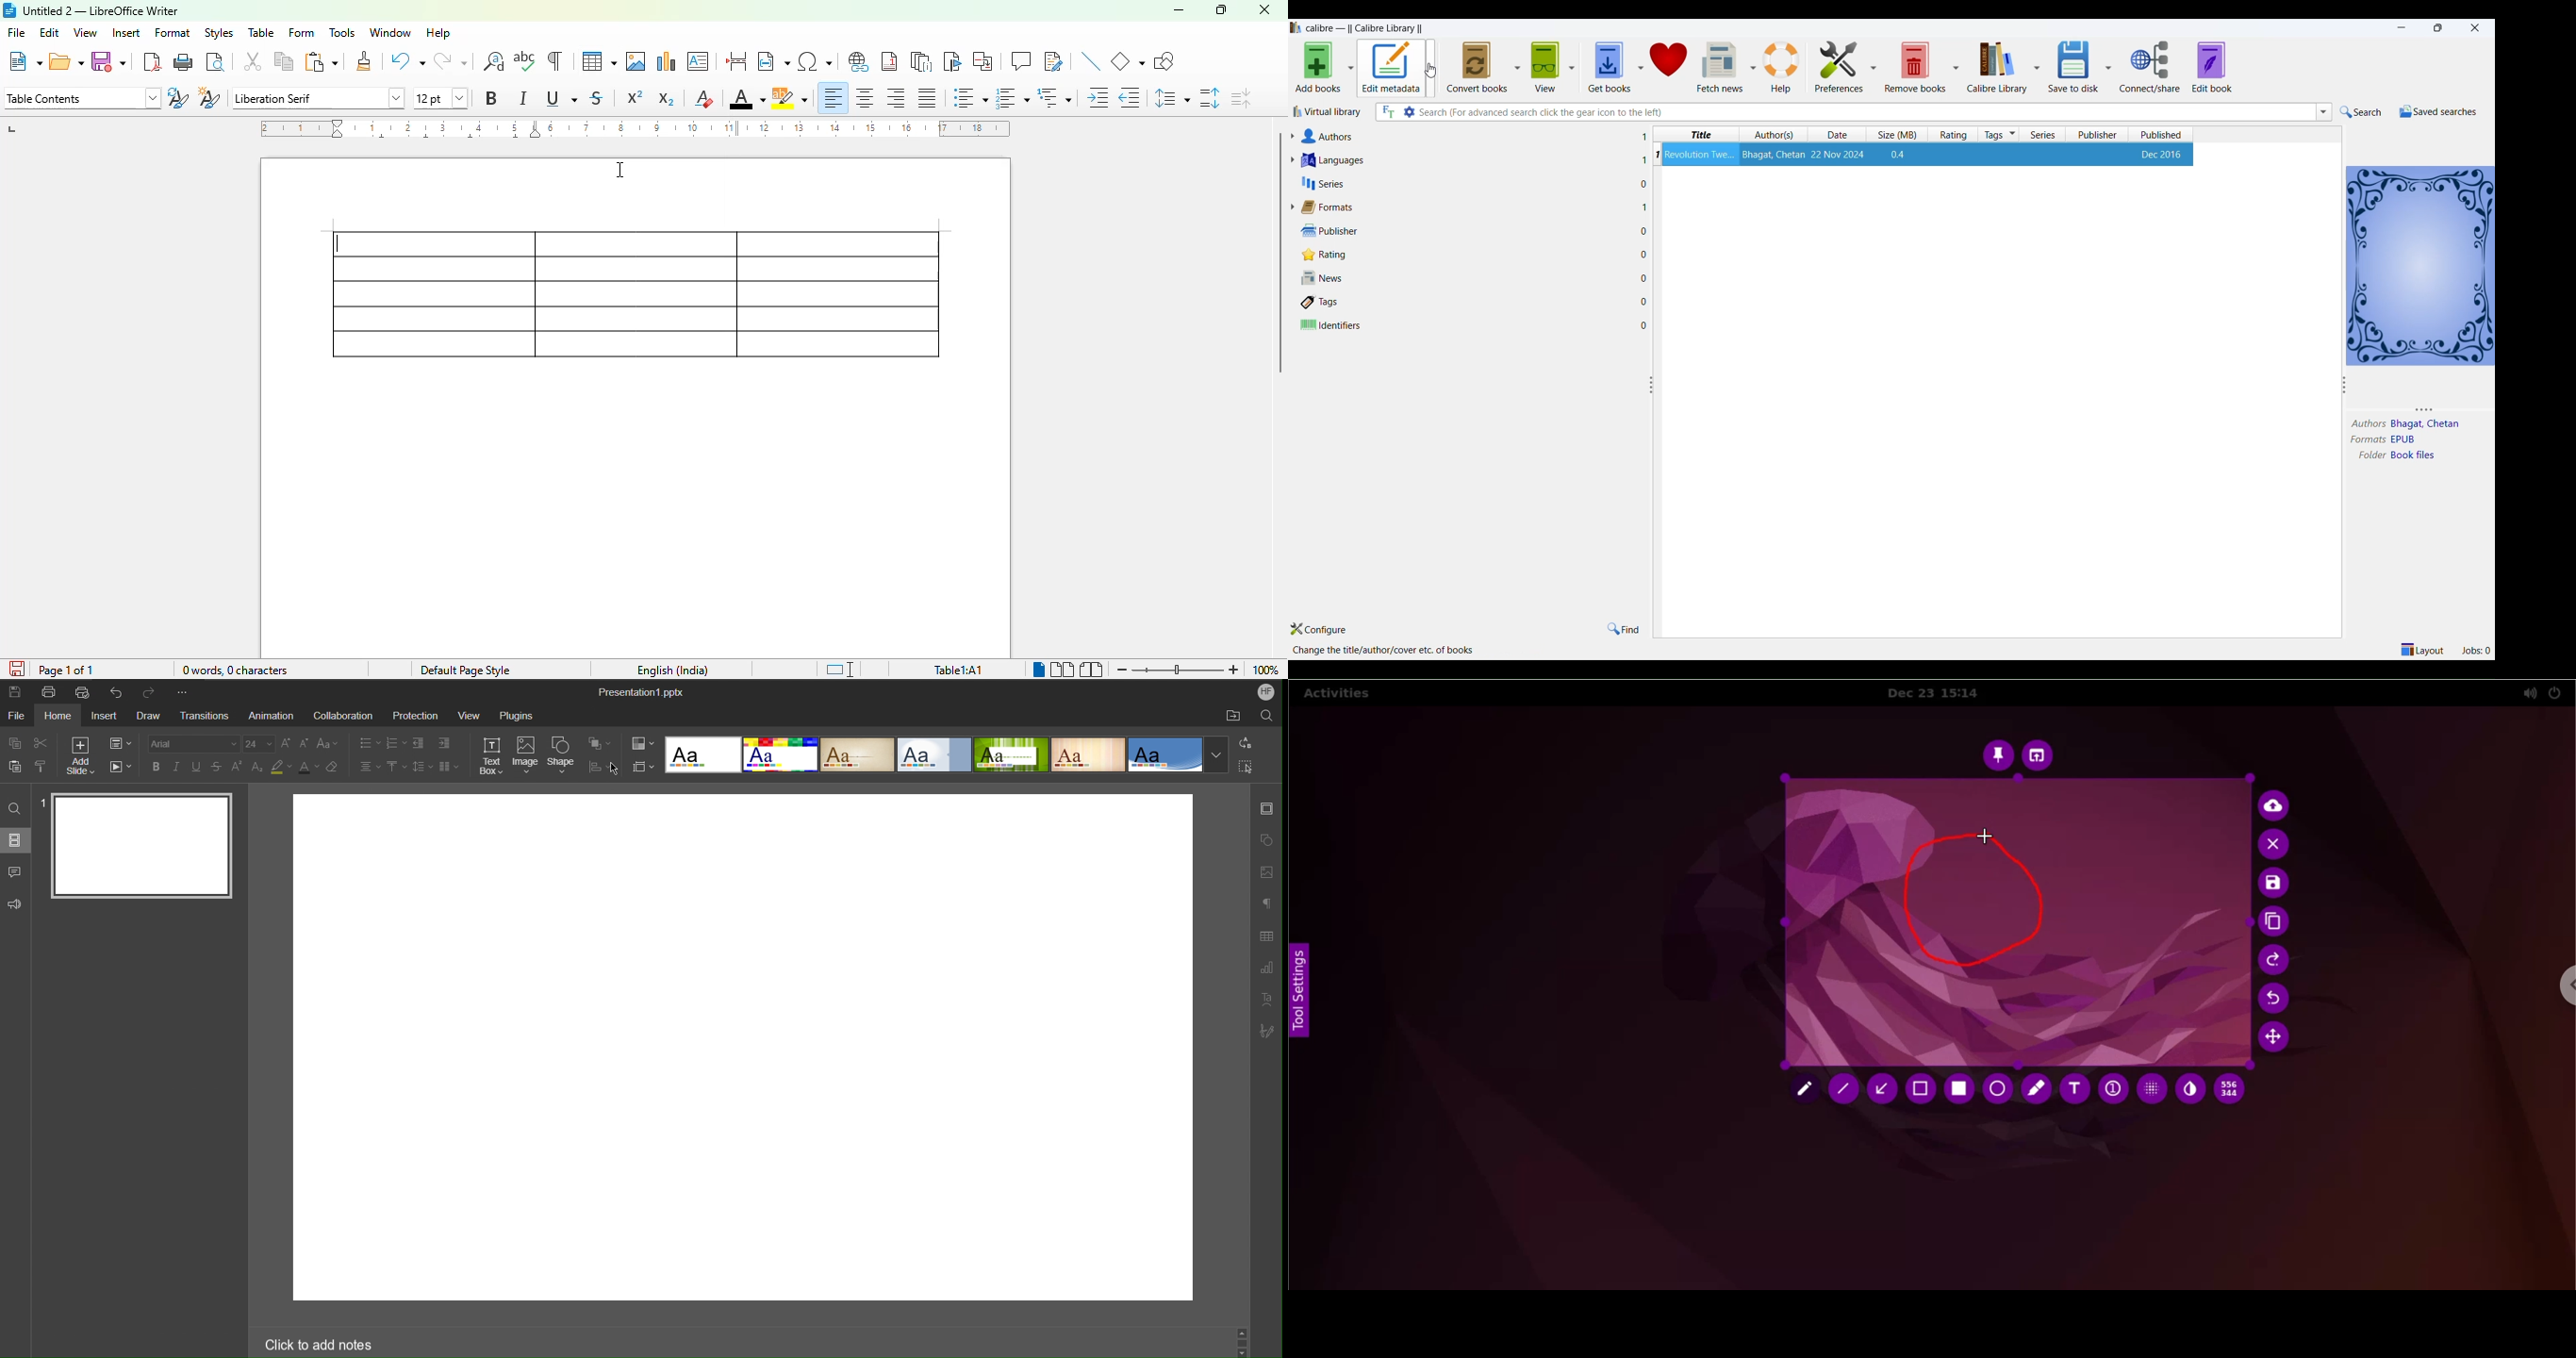  Describe the element at coordinates (64, 670) in the screenshot. I see `page 1 of 1` at that location.